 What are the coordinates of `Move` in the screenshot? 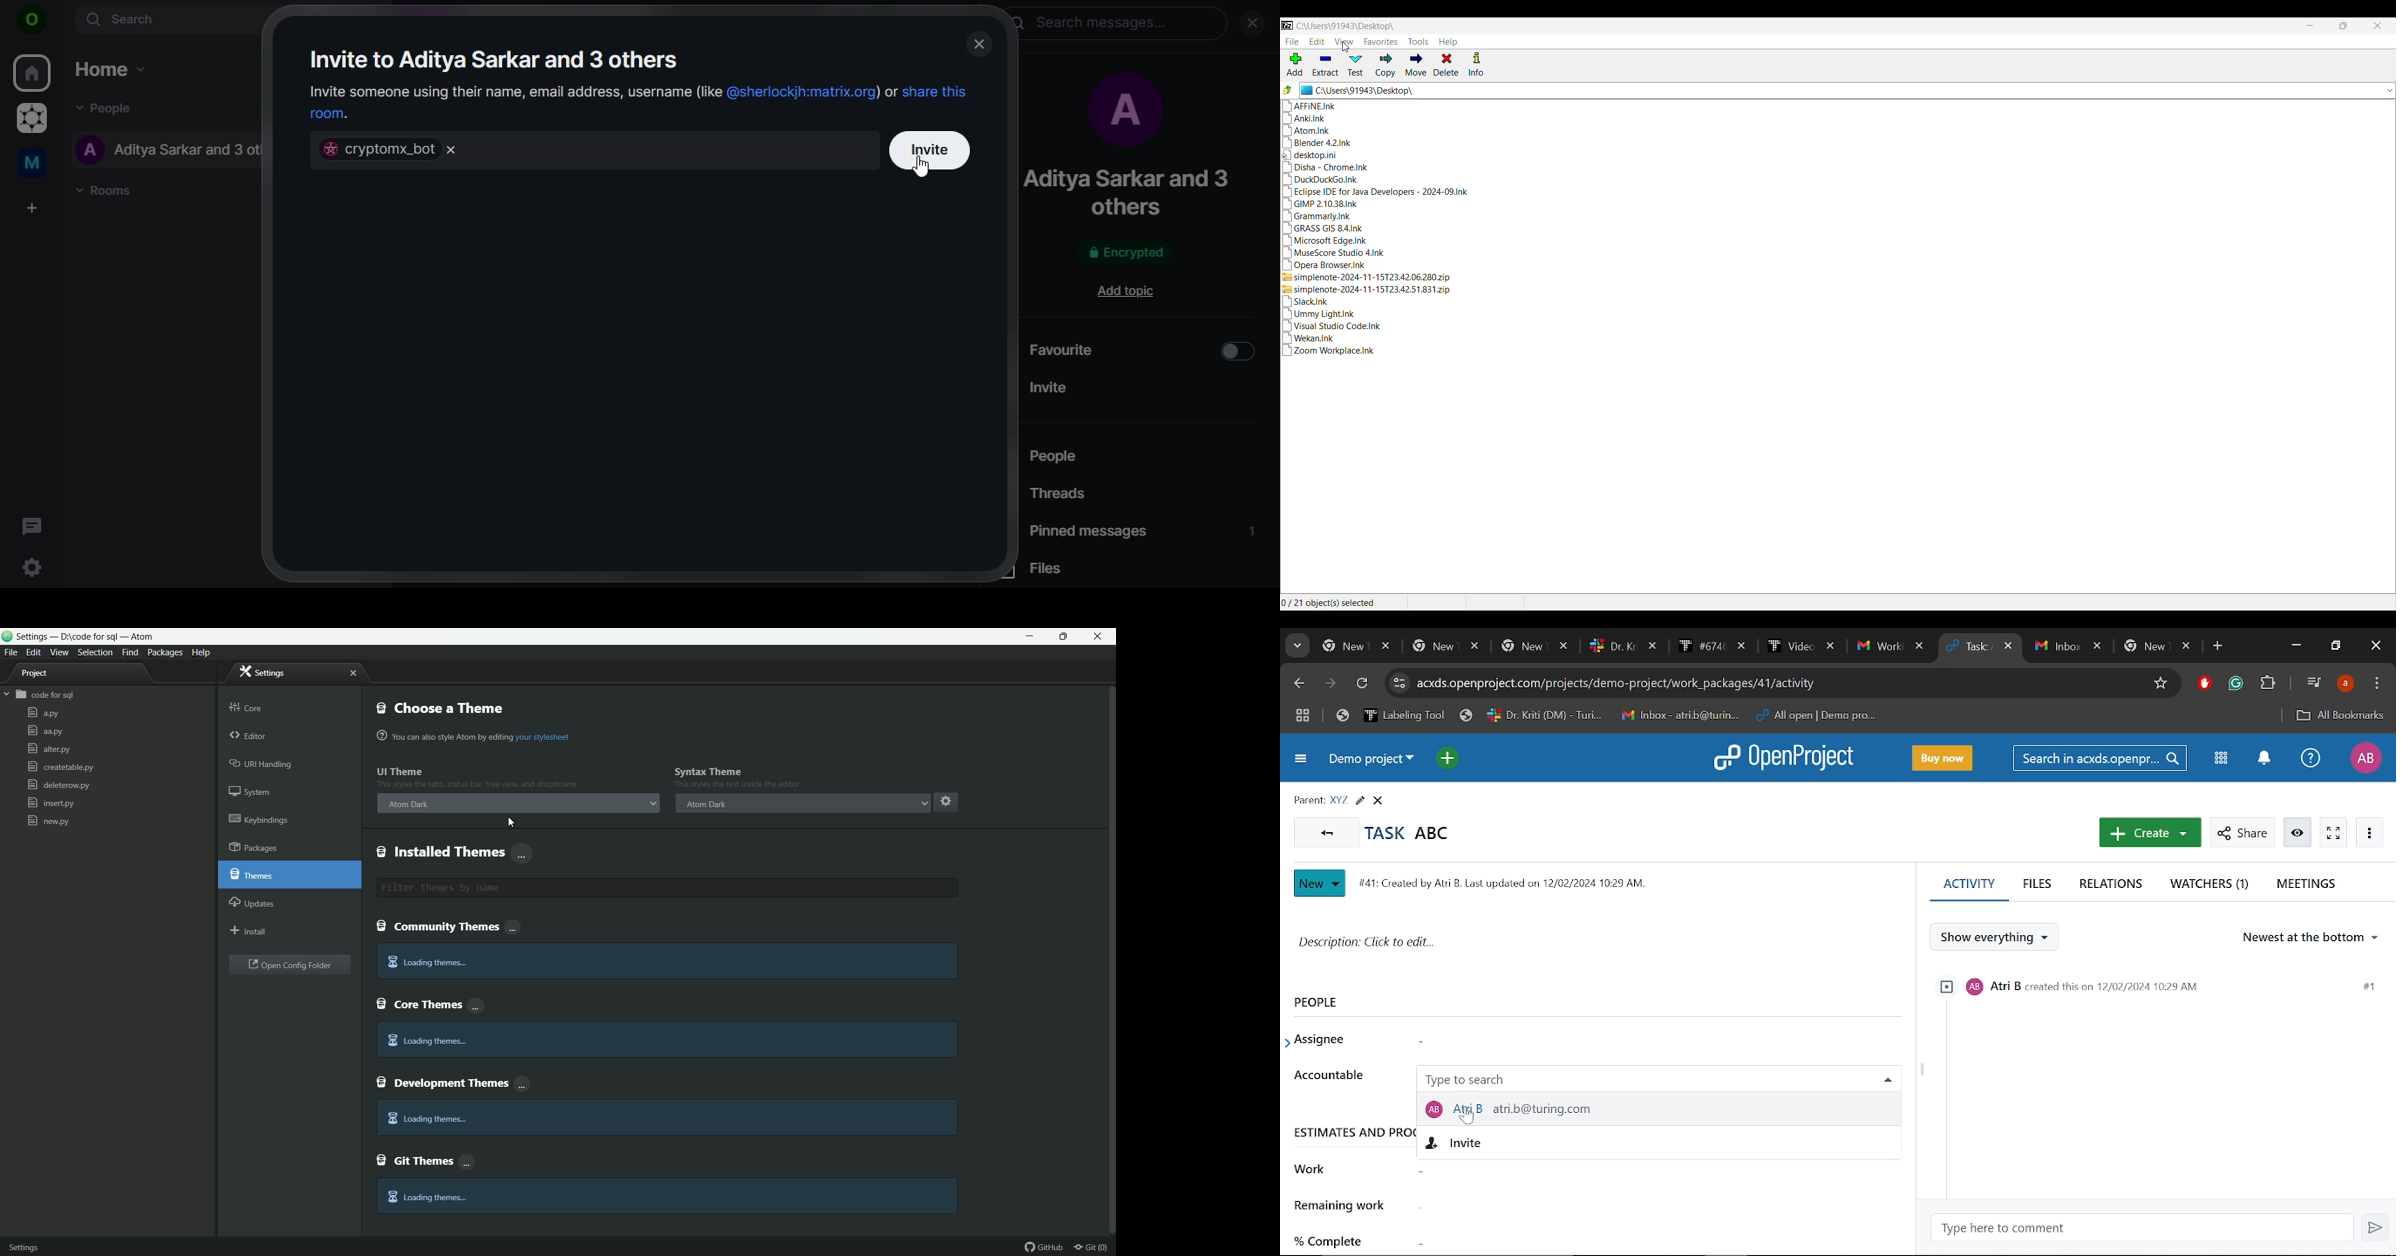 It's located at (1415, 65).